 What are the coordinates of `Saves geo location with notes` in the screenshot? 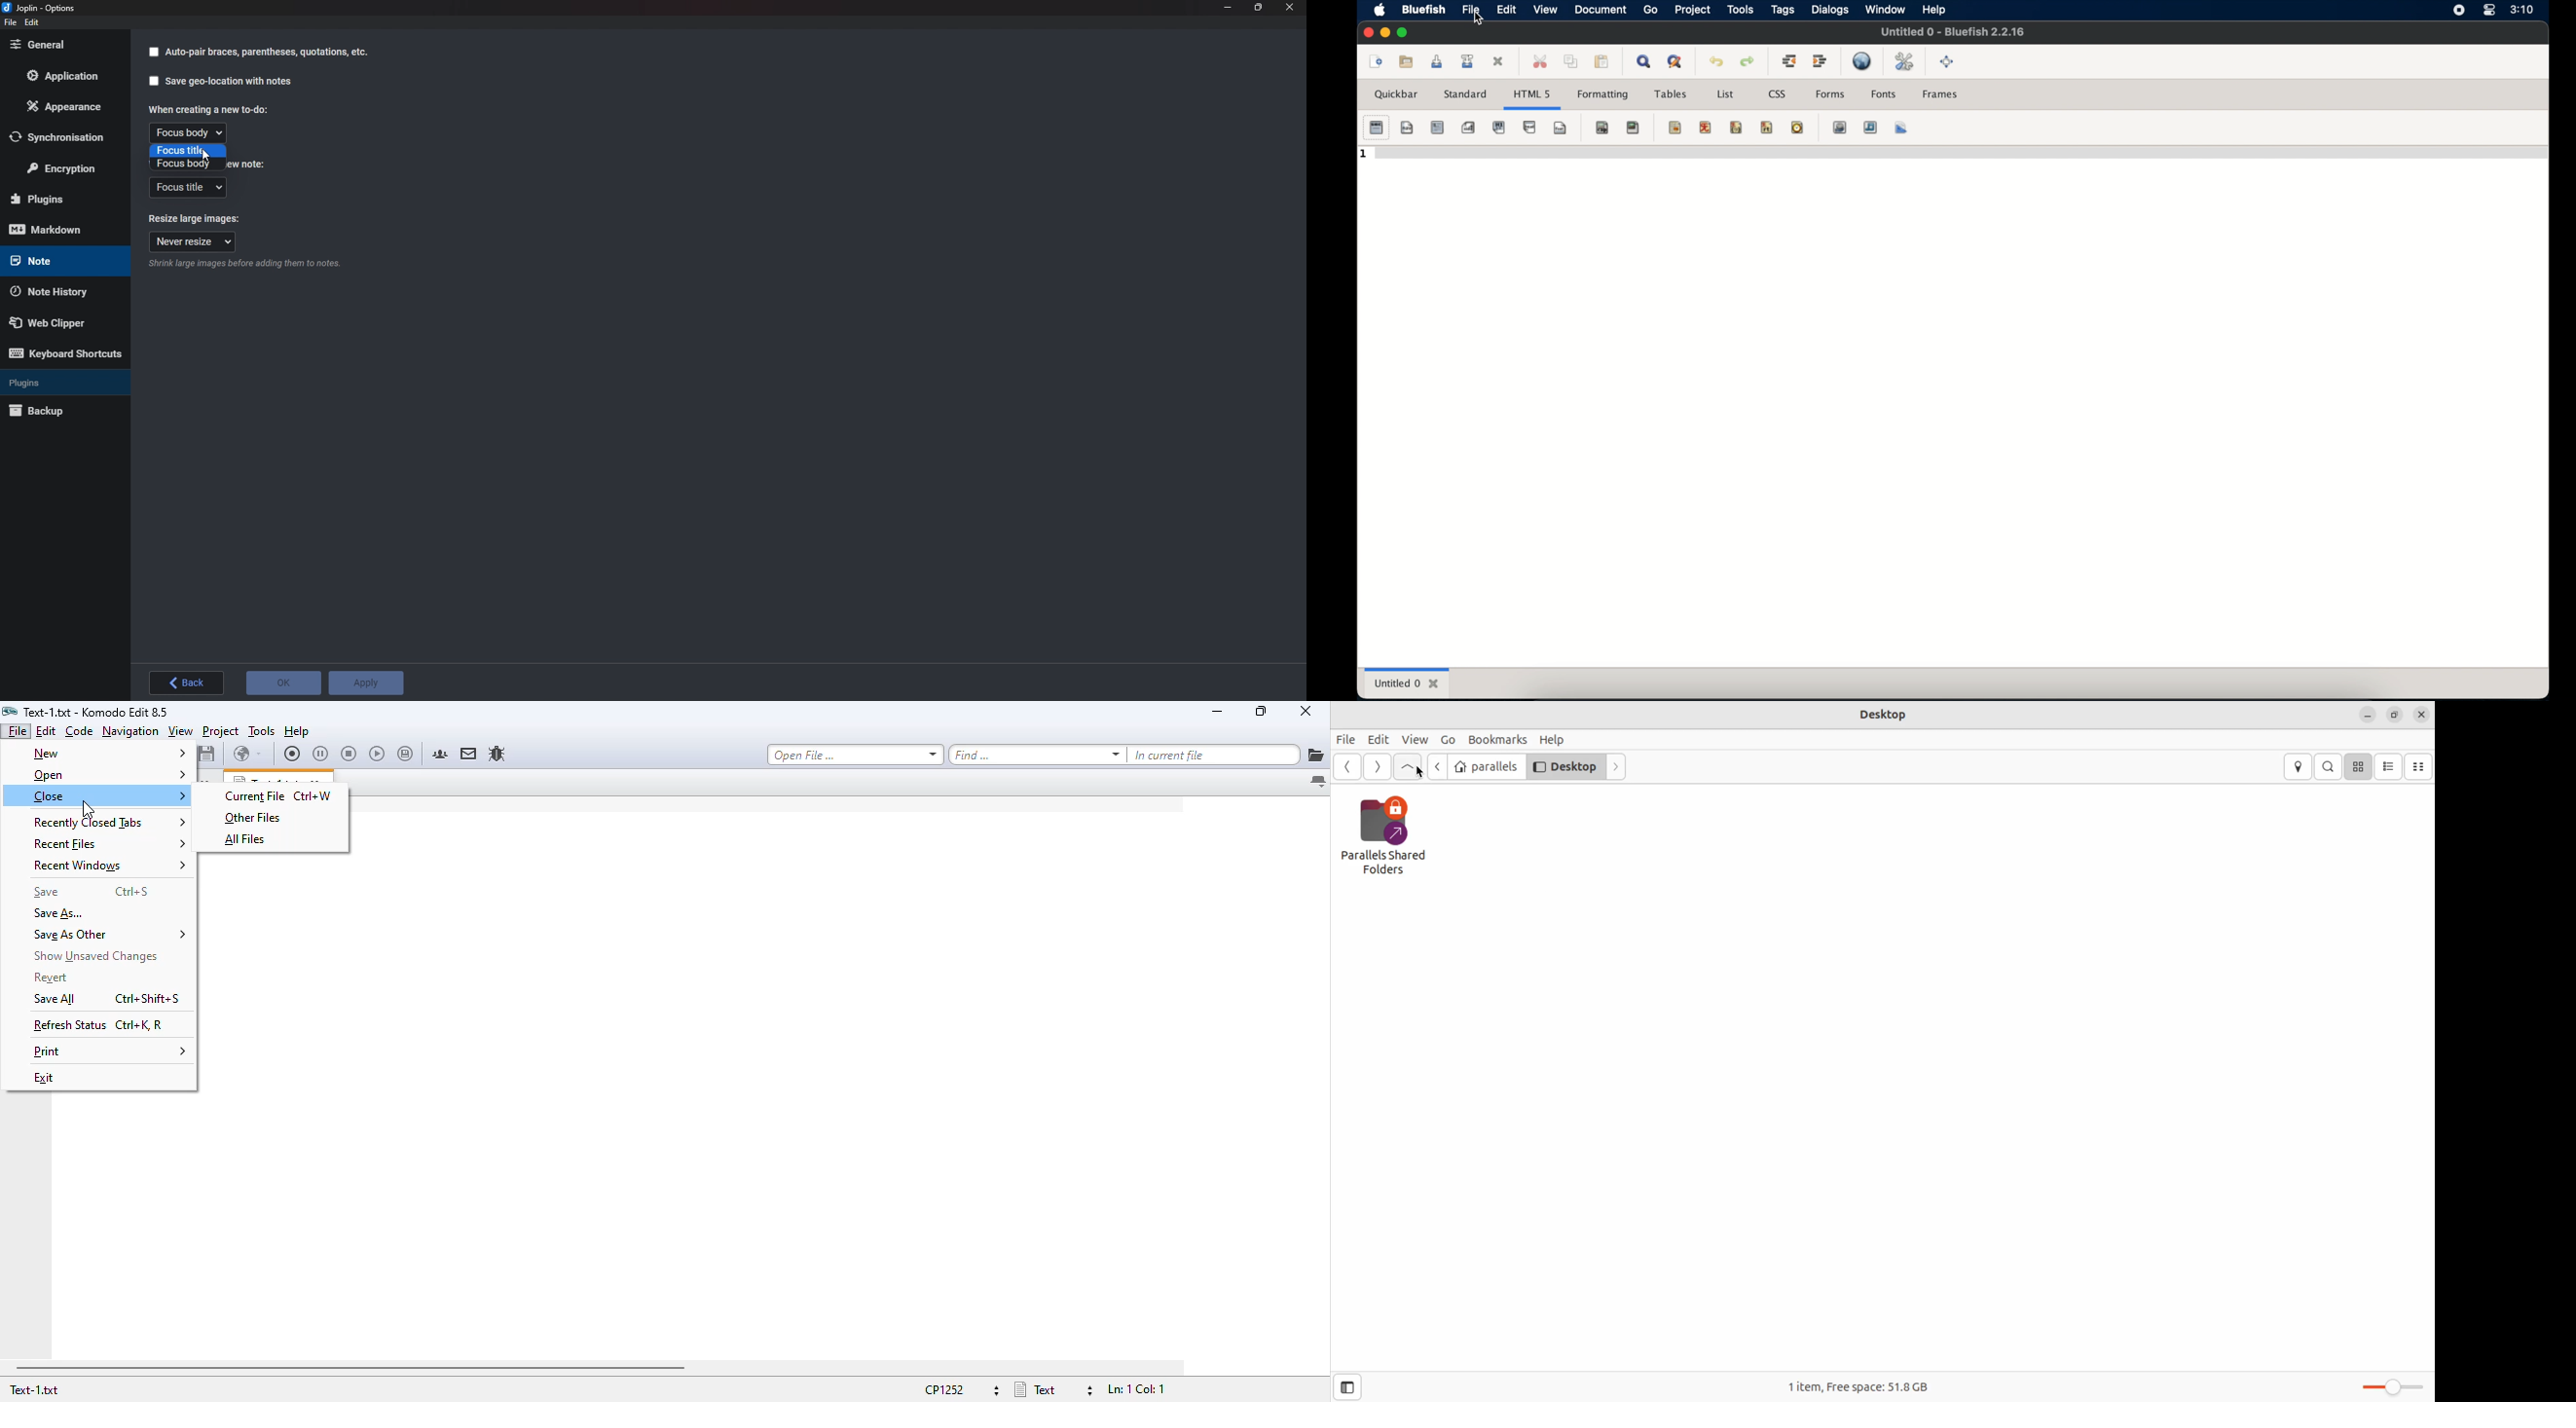 It's located at (229, 82).